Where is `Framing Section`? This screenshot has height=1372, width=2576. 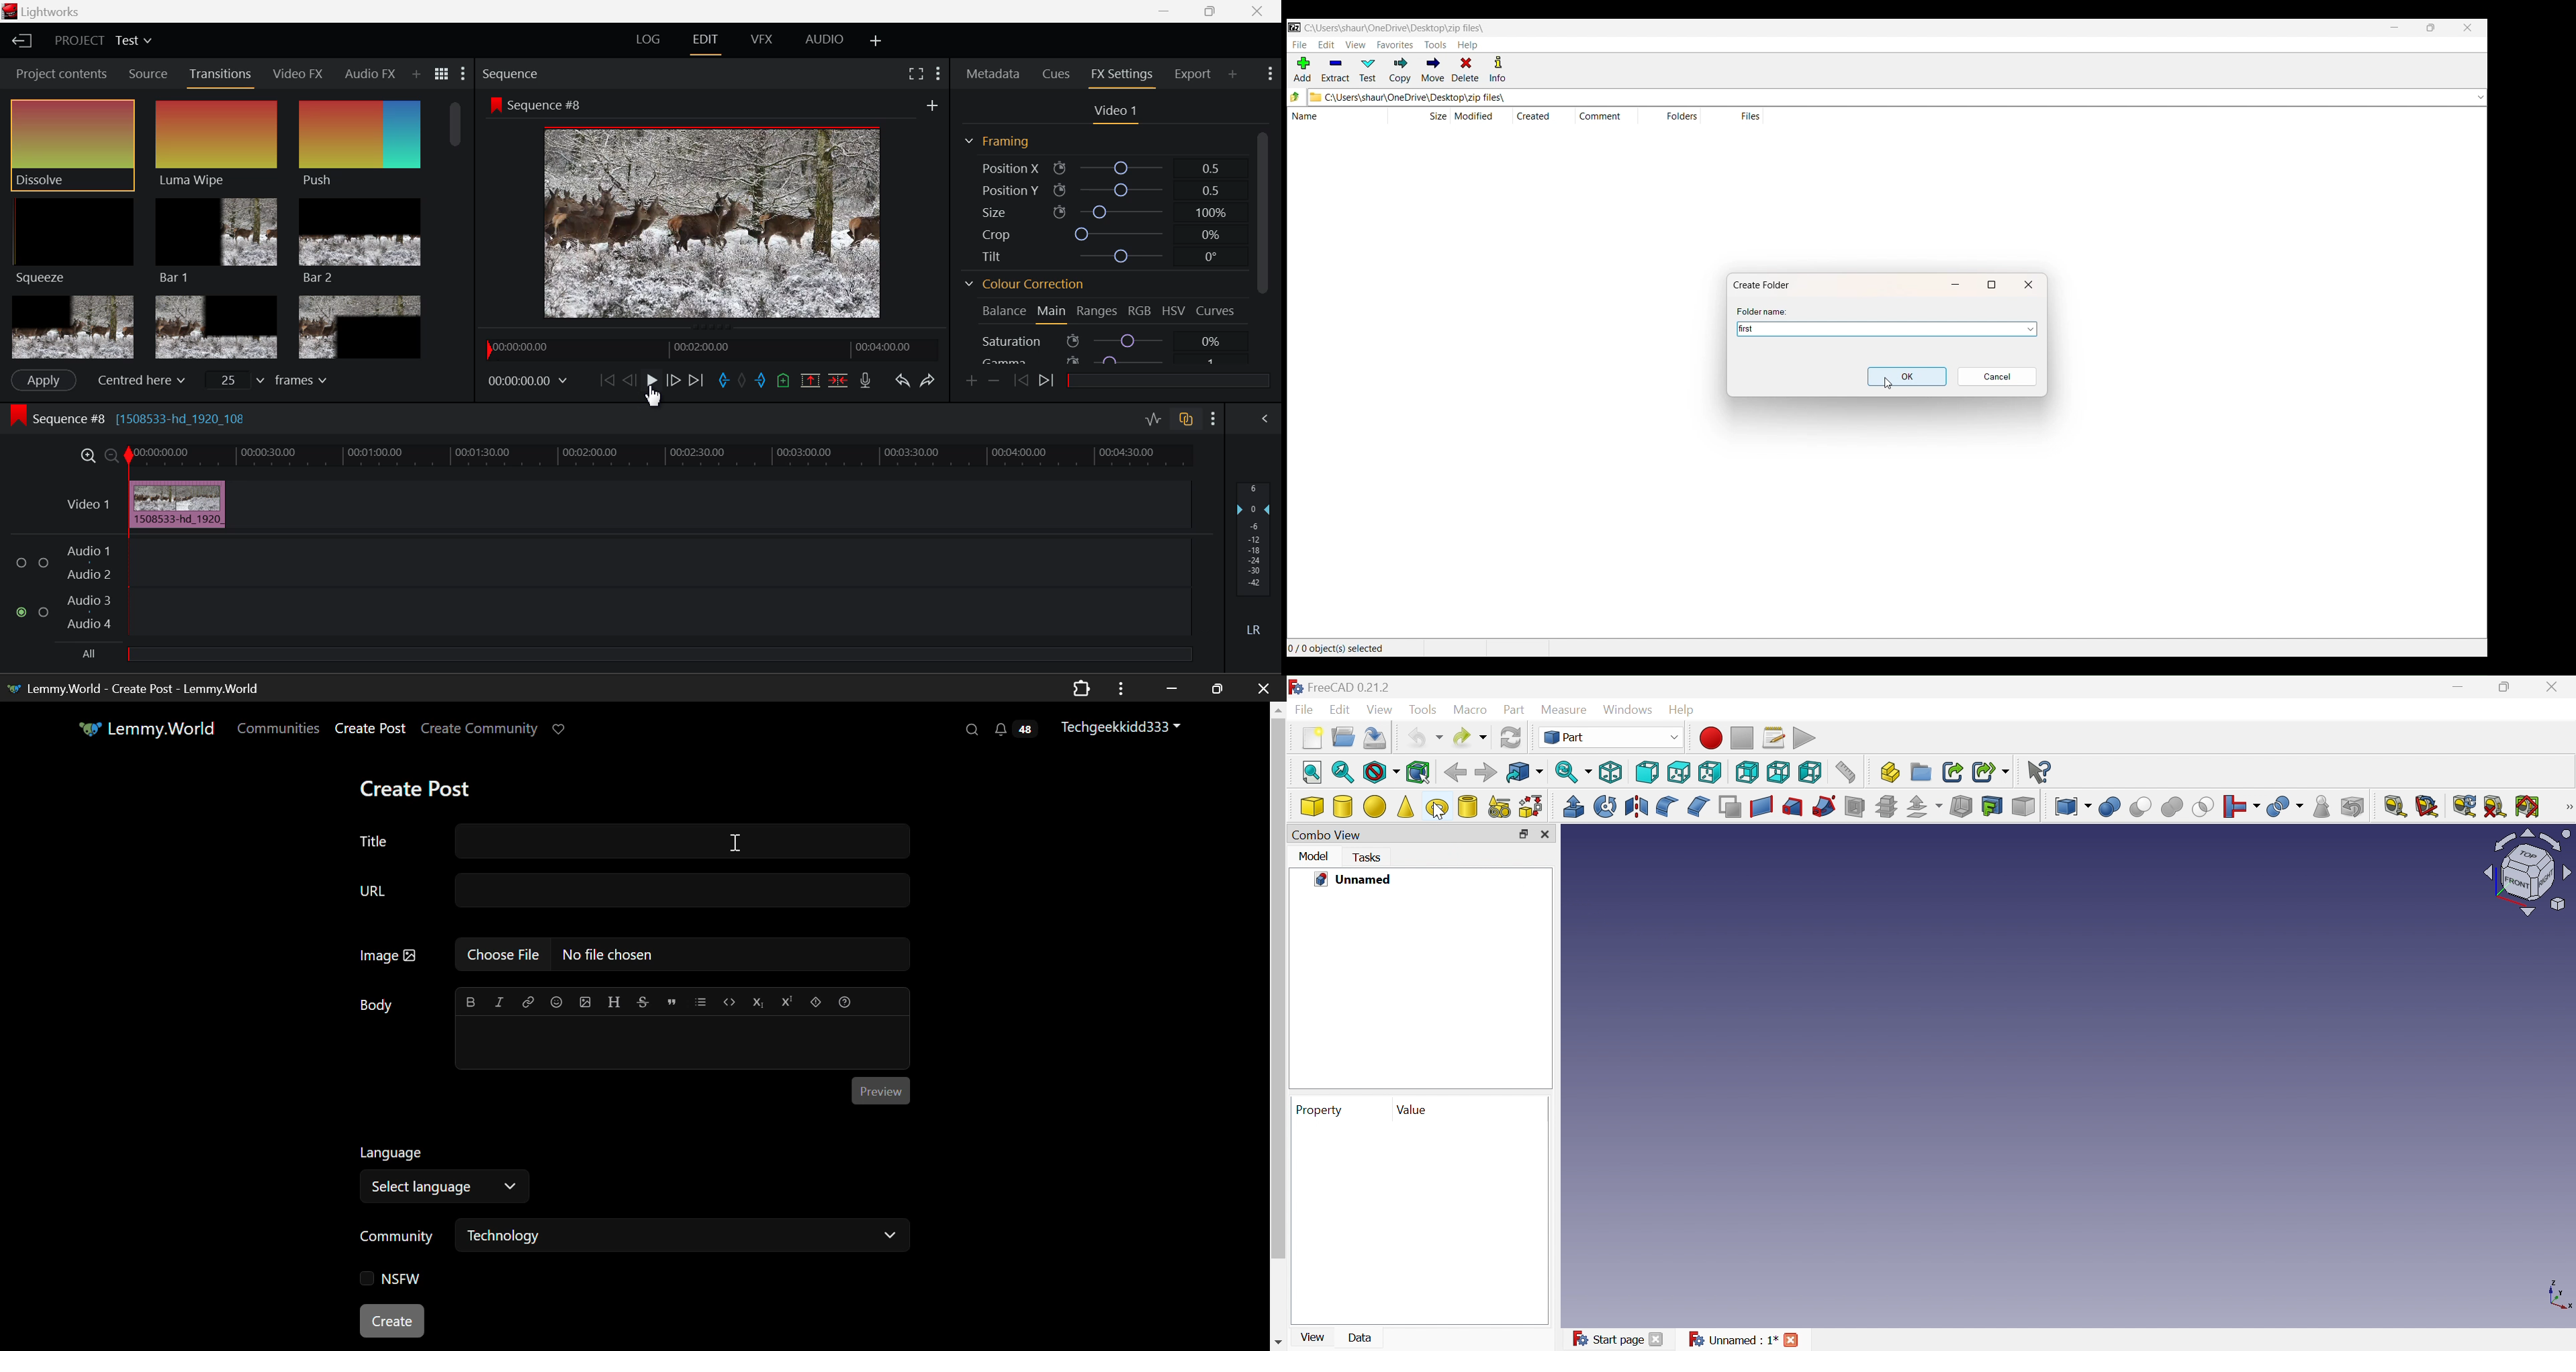 Framing Section is located at coordinates (1005, 142).